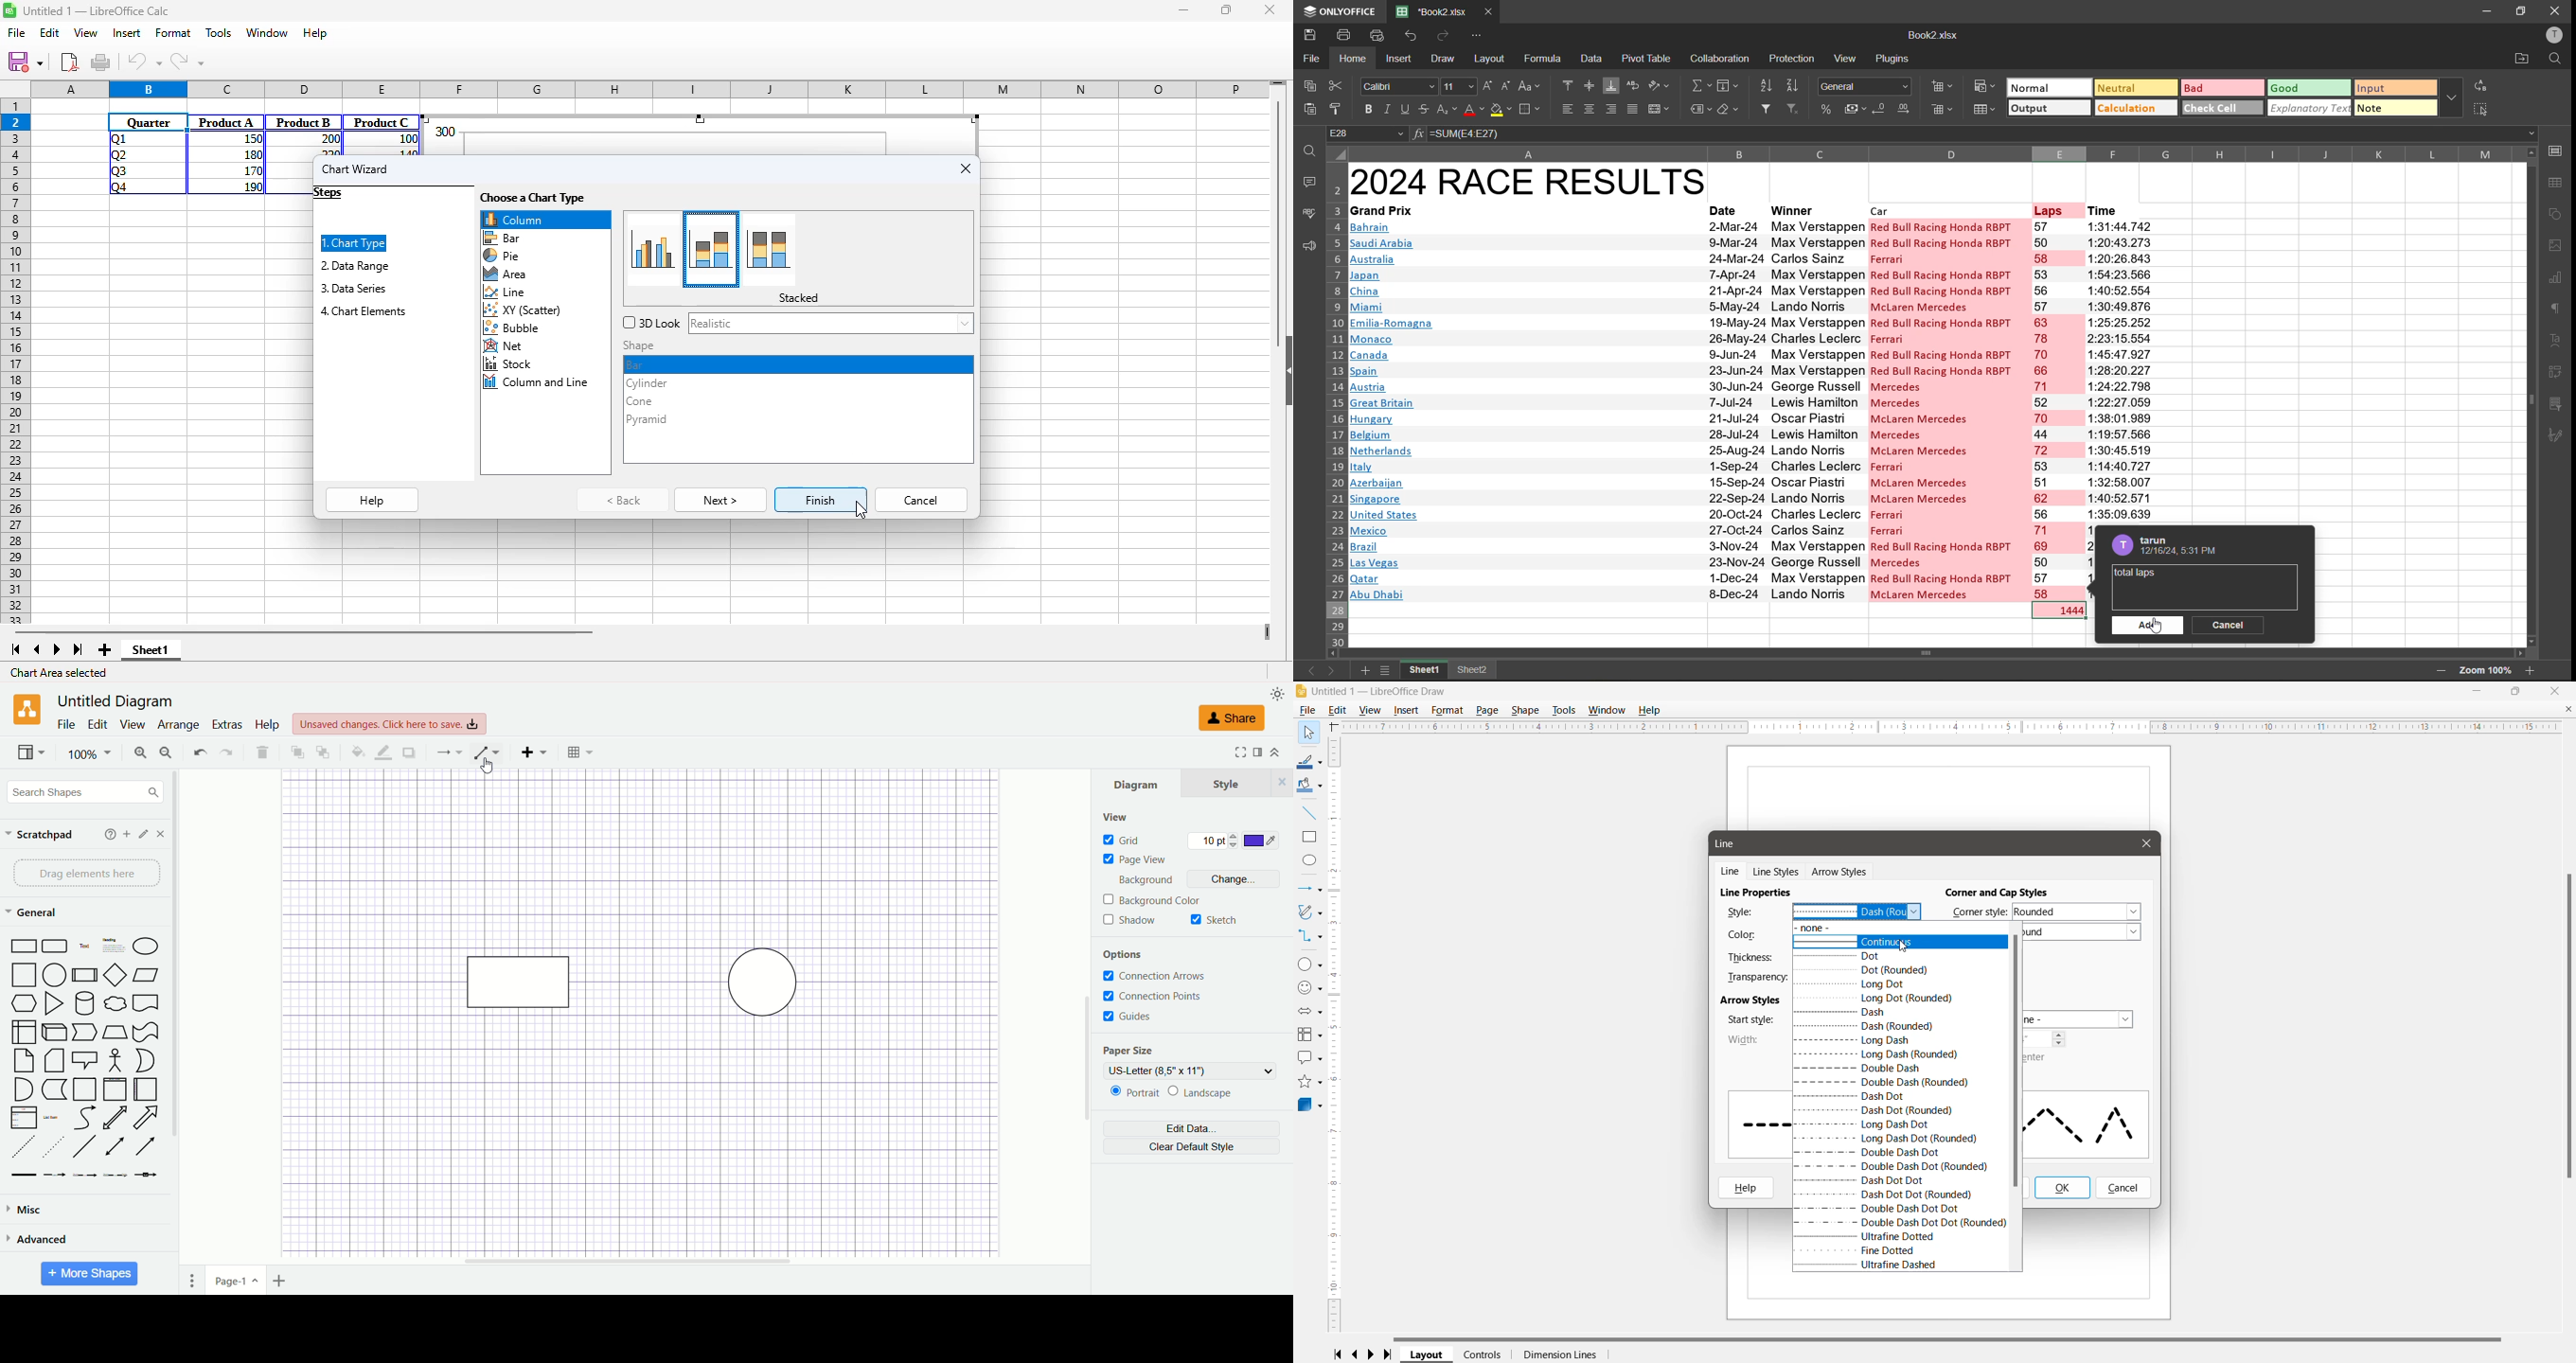 This screenshot has width=2576, height=1372. What do you see at coordinates (1590, 58) in the screenshot?
I see `data` at bounding box center [1590, 58].